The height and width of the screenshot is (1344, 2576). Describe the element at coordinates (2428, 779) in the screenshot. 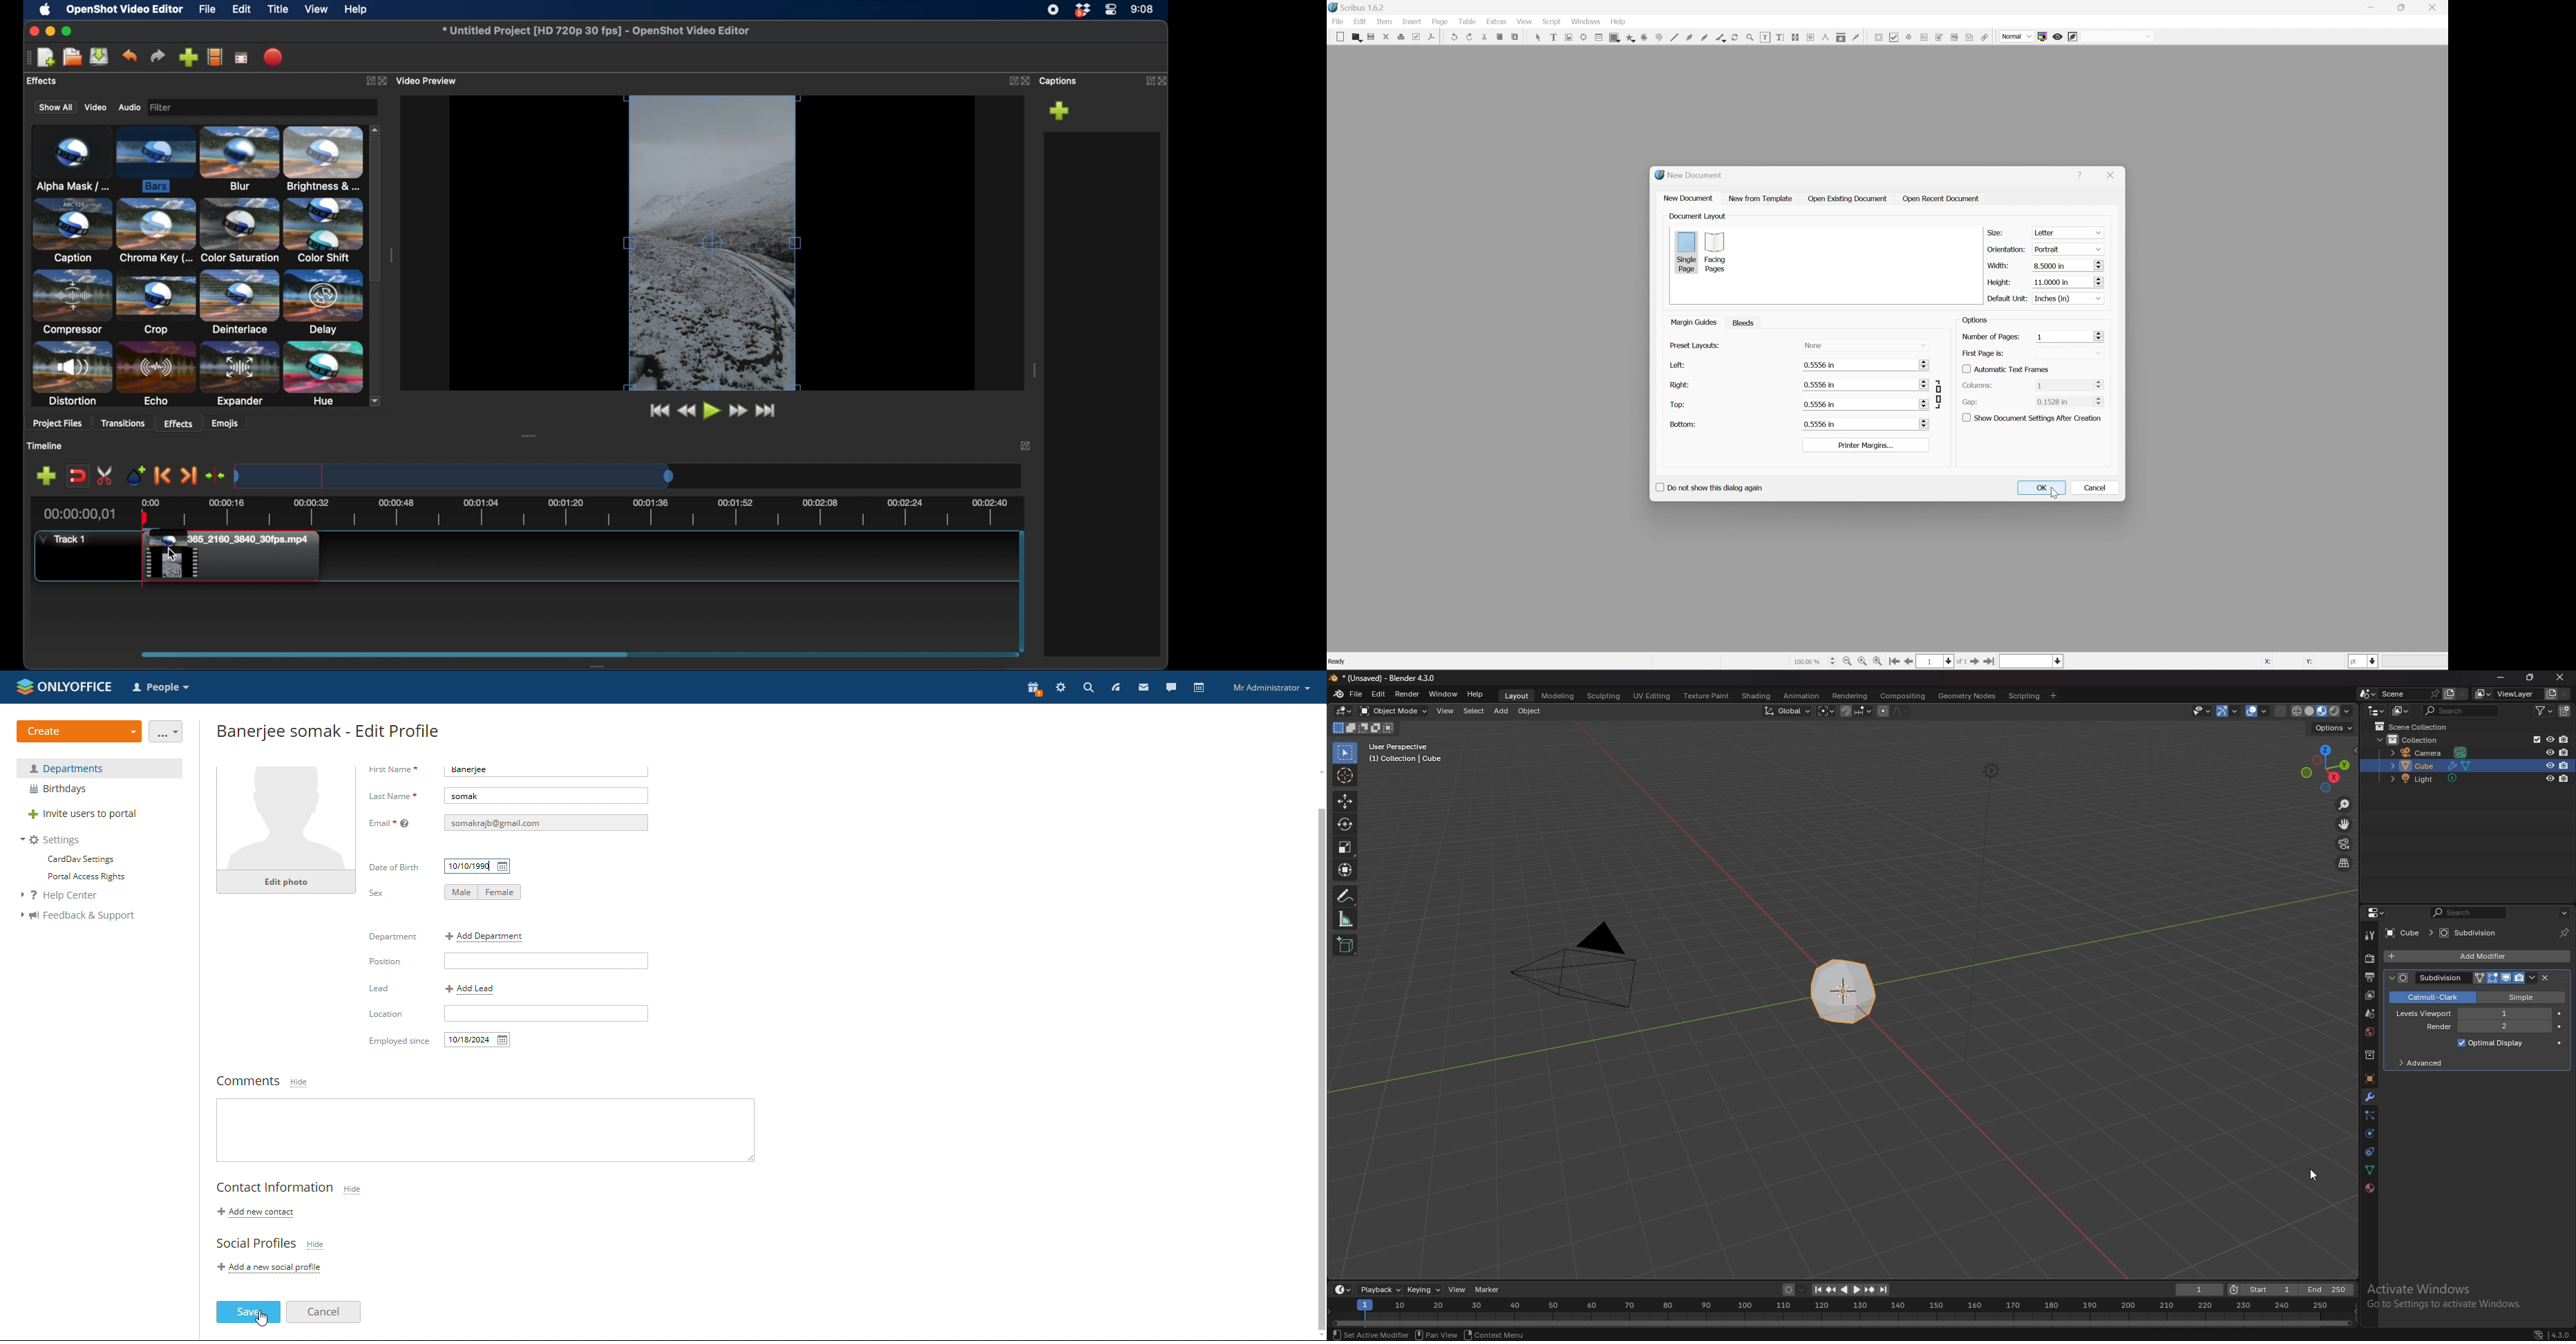

I see `light` at that location.